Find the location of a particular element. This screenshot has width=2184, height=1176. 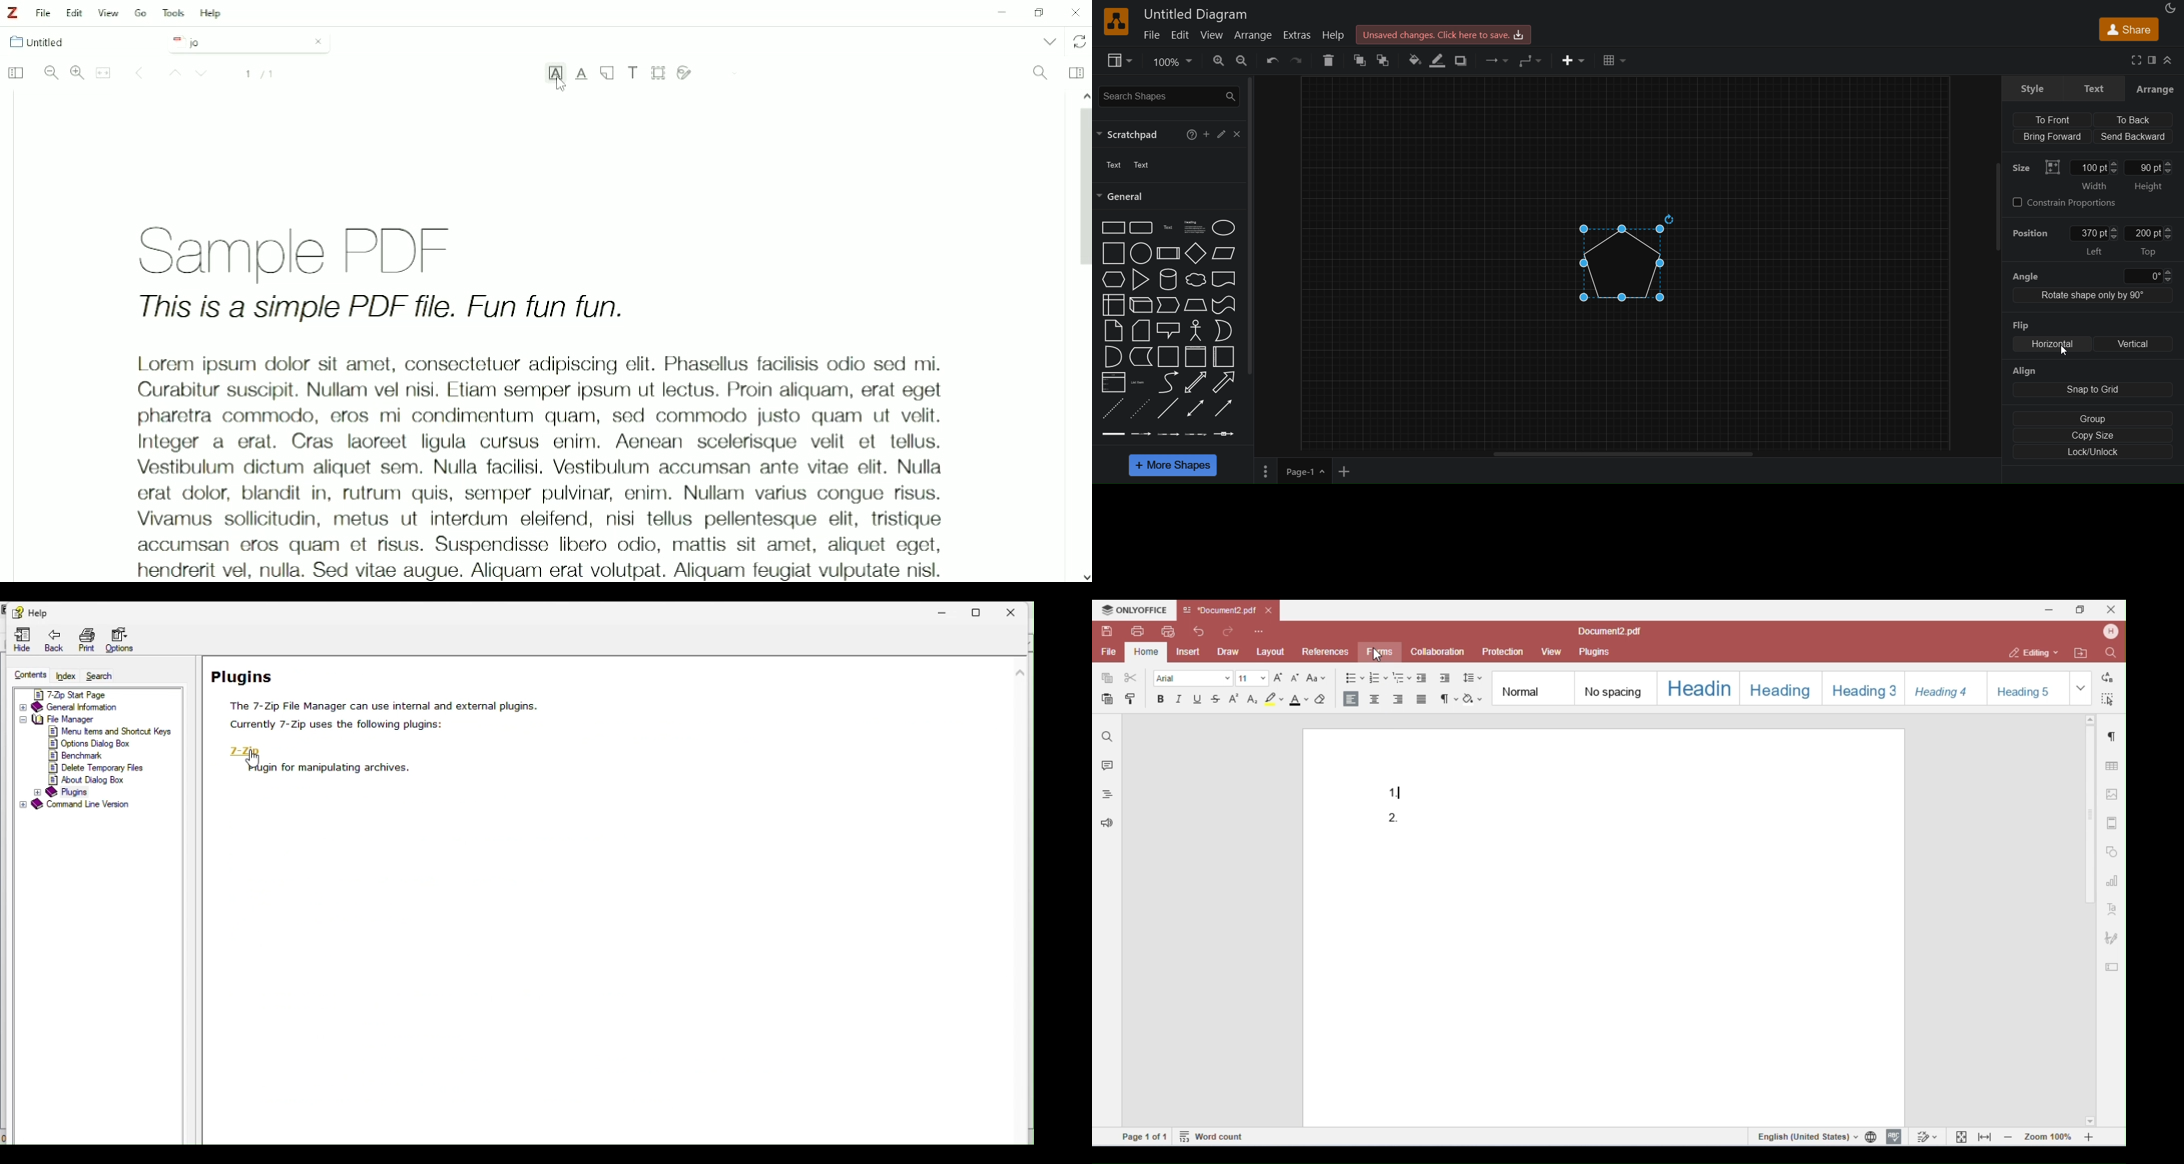

Triangle is located at coordinates (1140, 280).